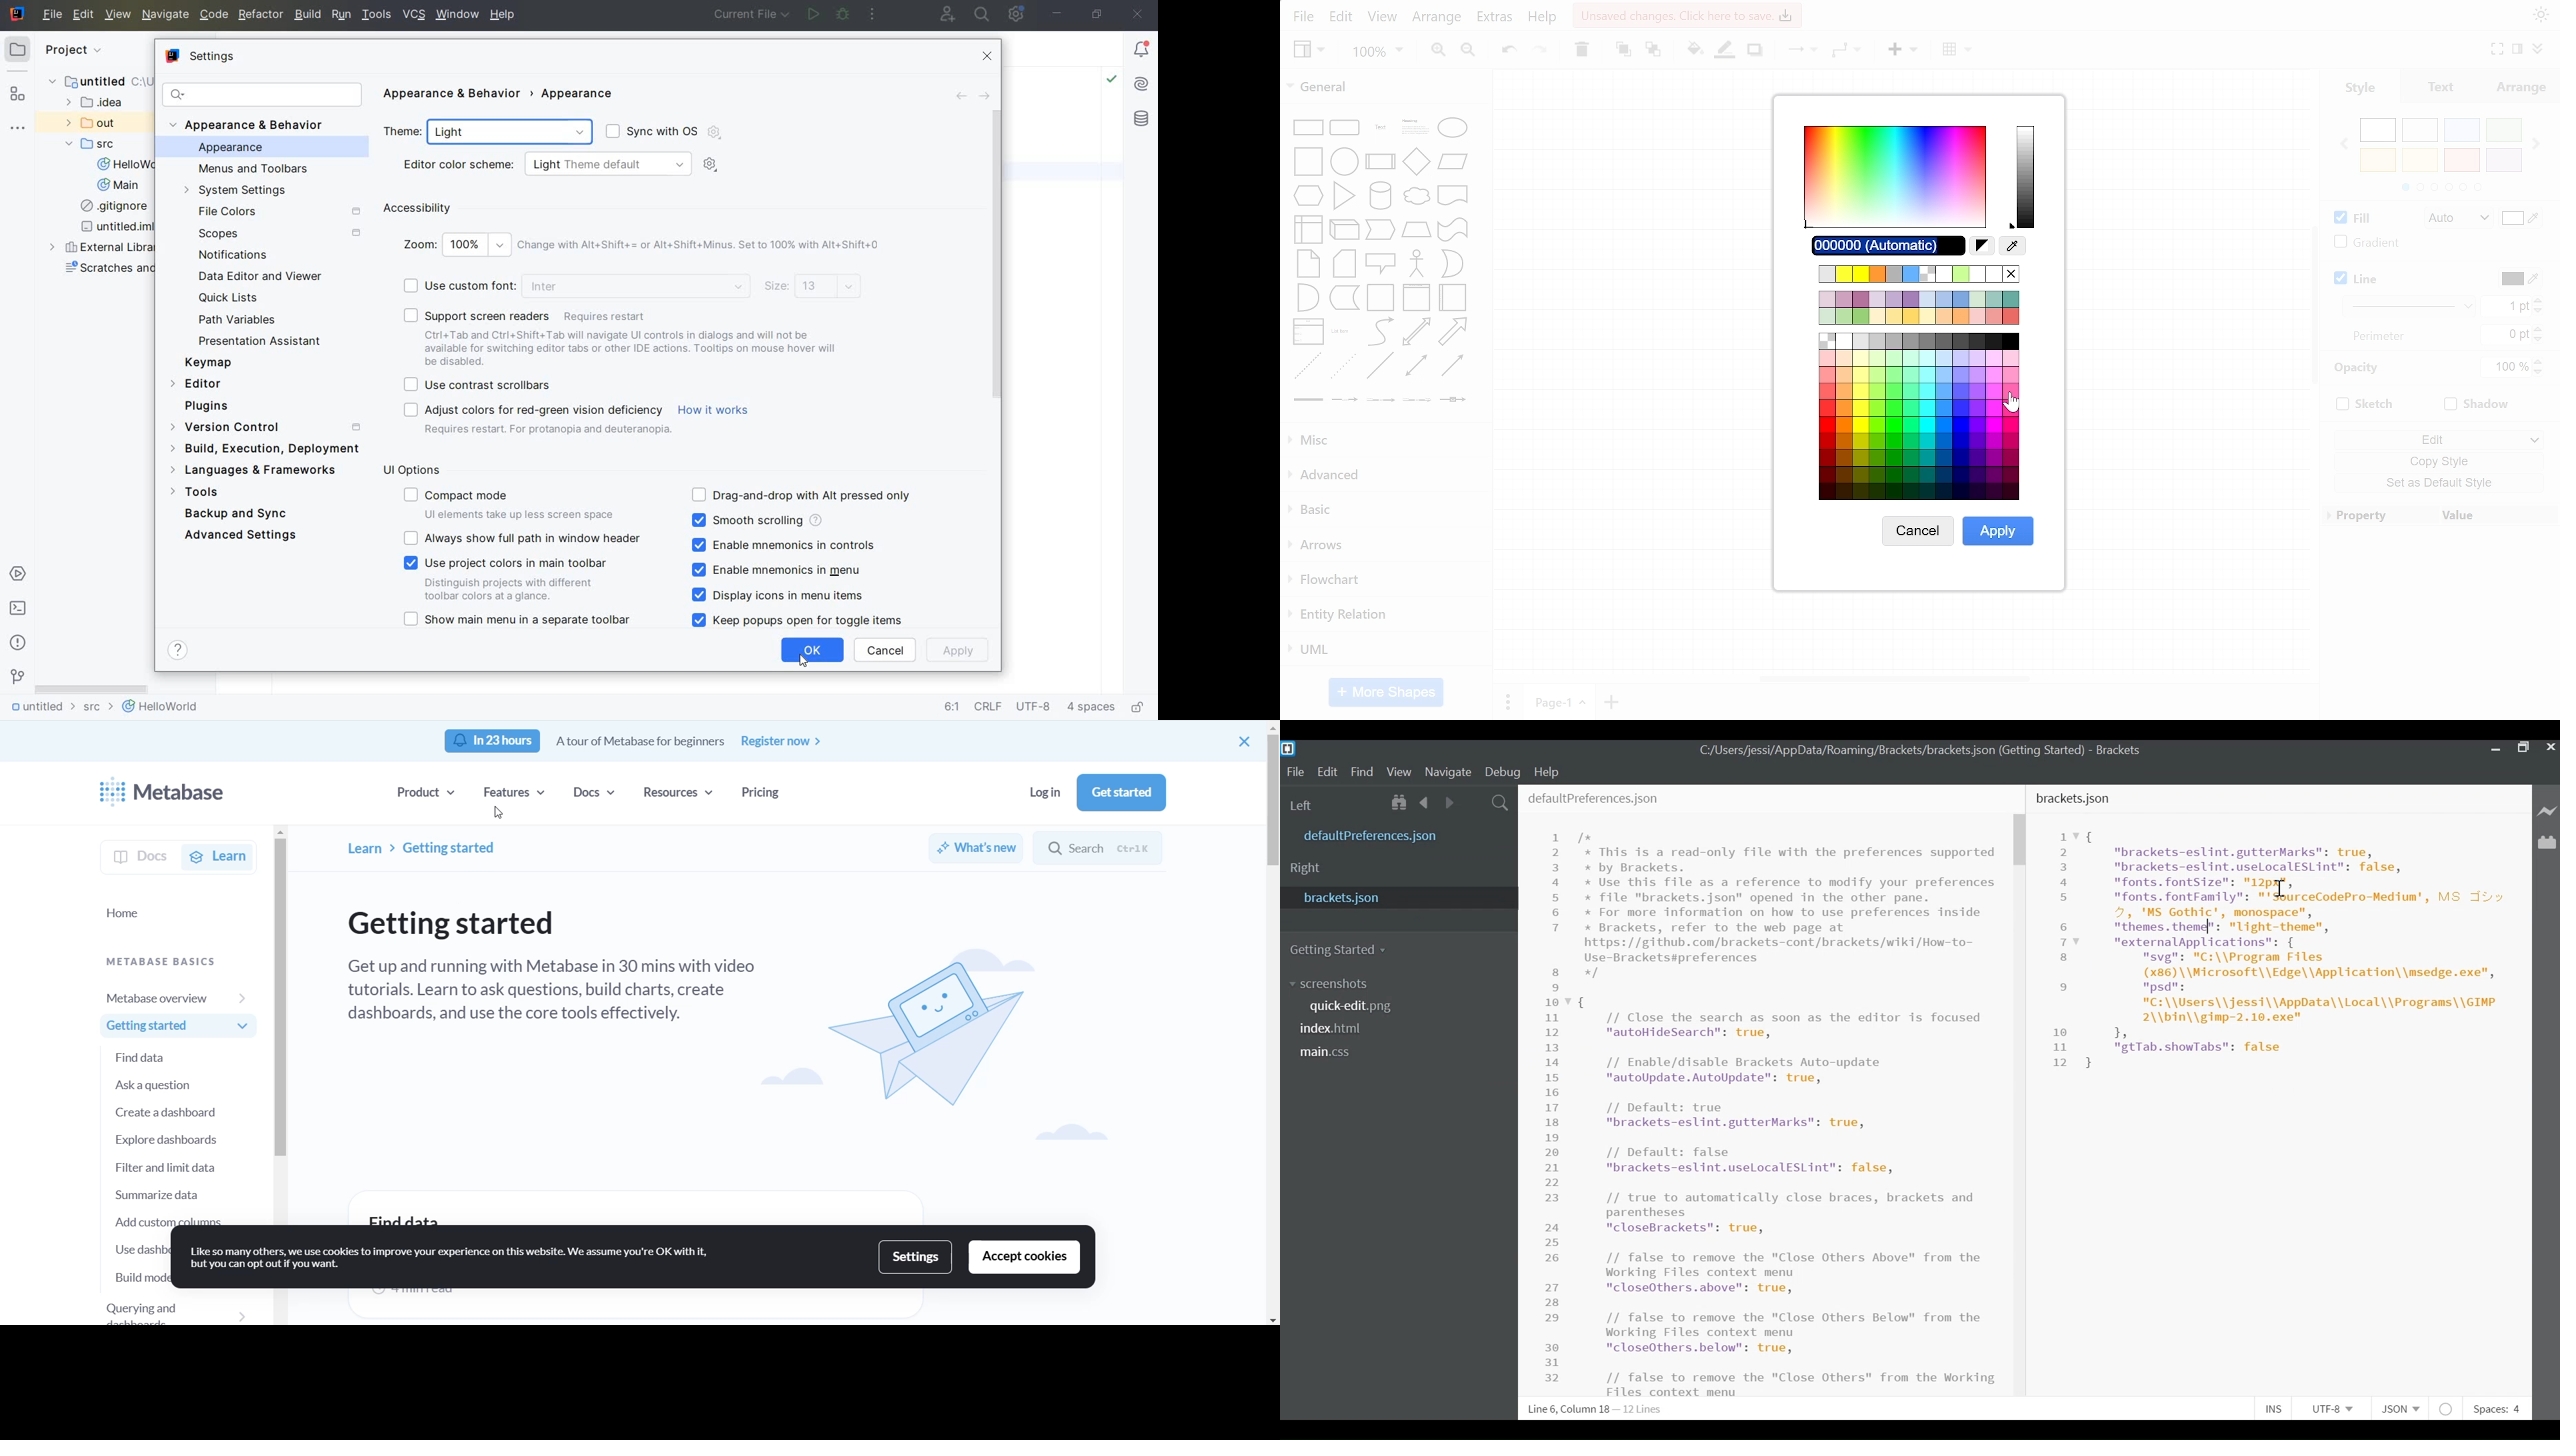  Describe the element at coordinates (1889, 245) in the screenshot. I see `Current color` at that location.